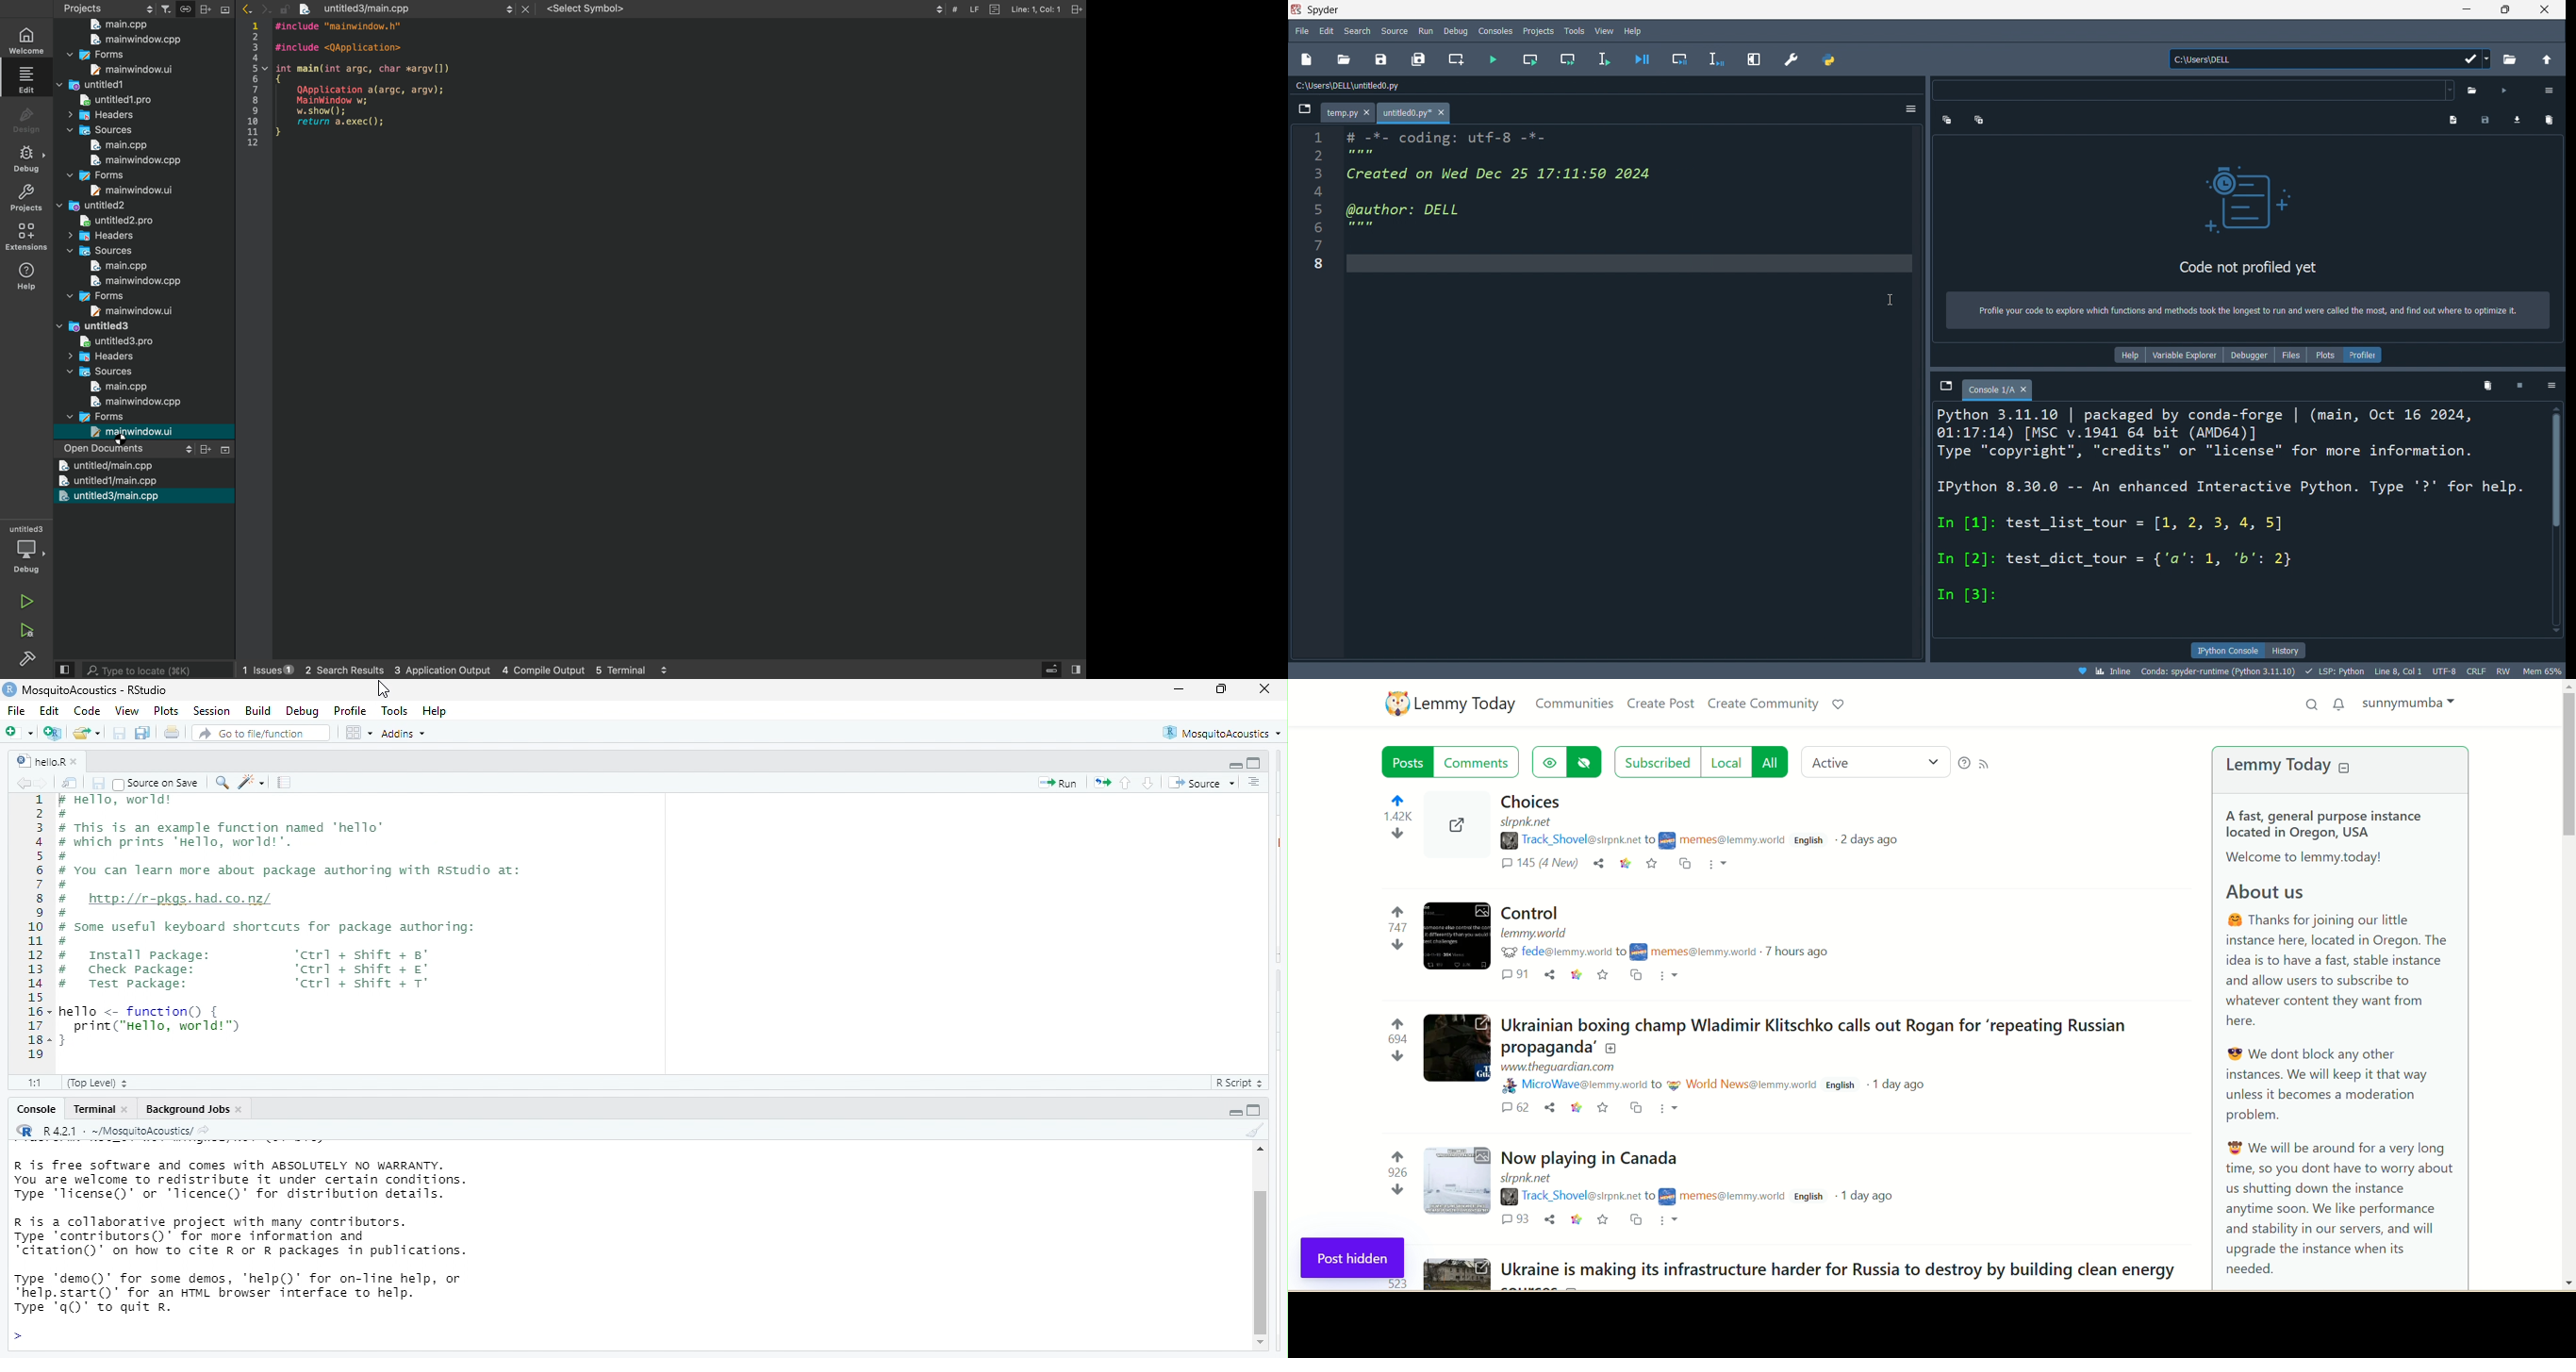 The width and height of the screenshot is (2576, 1372). Describe the element at coordinates (301, 711) in the screenshot. I see `Debug` at that location.